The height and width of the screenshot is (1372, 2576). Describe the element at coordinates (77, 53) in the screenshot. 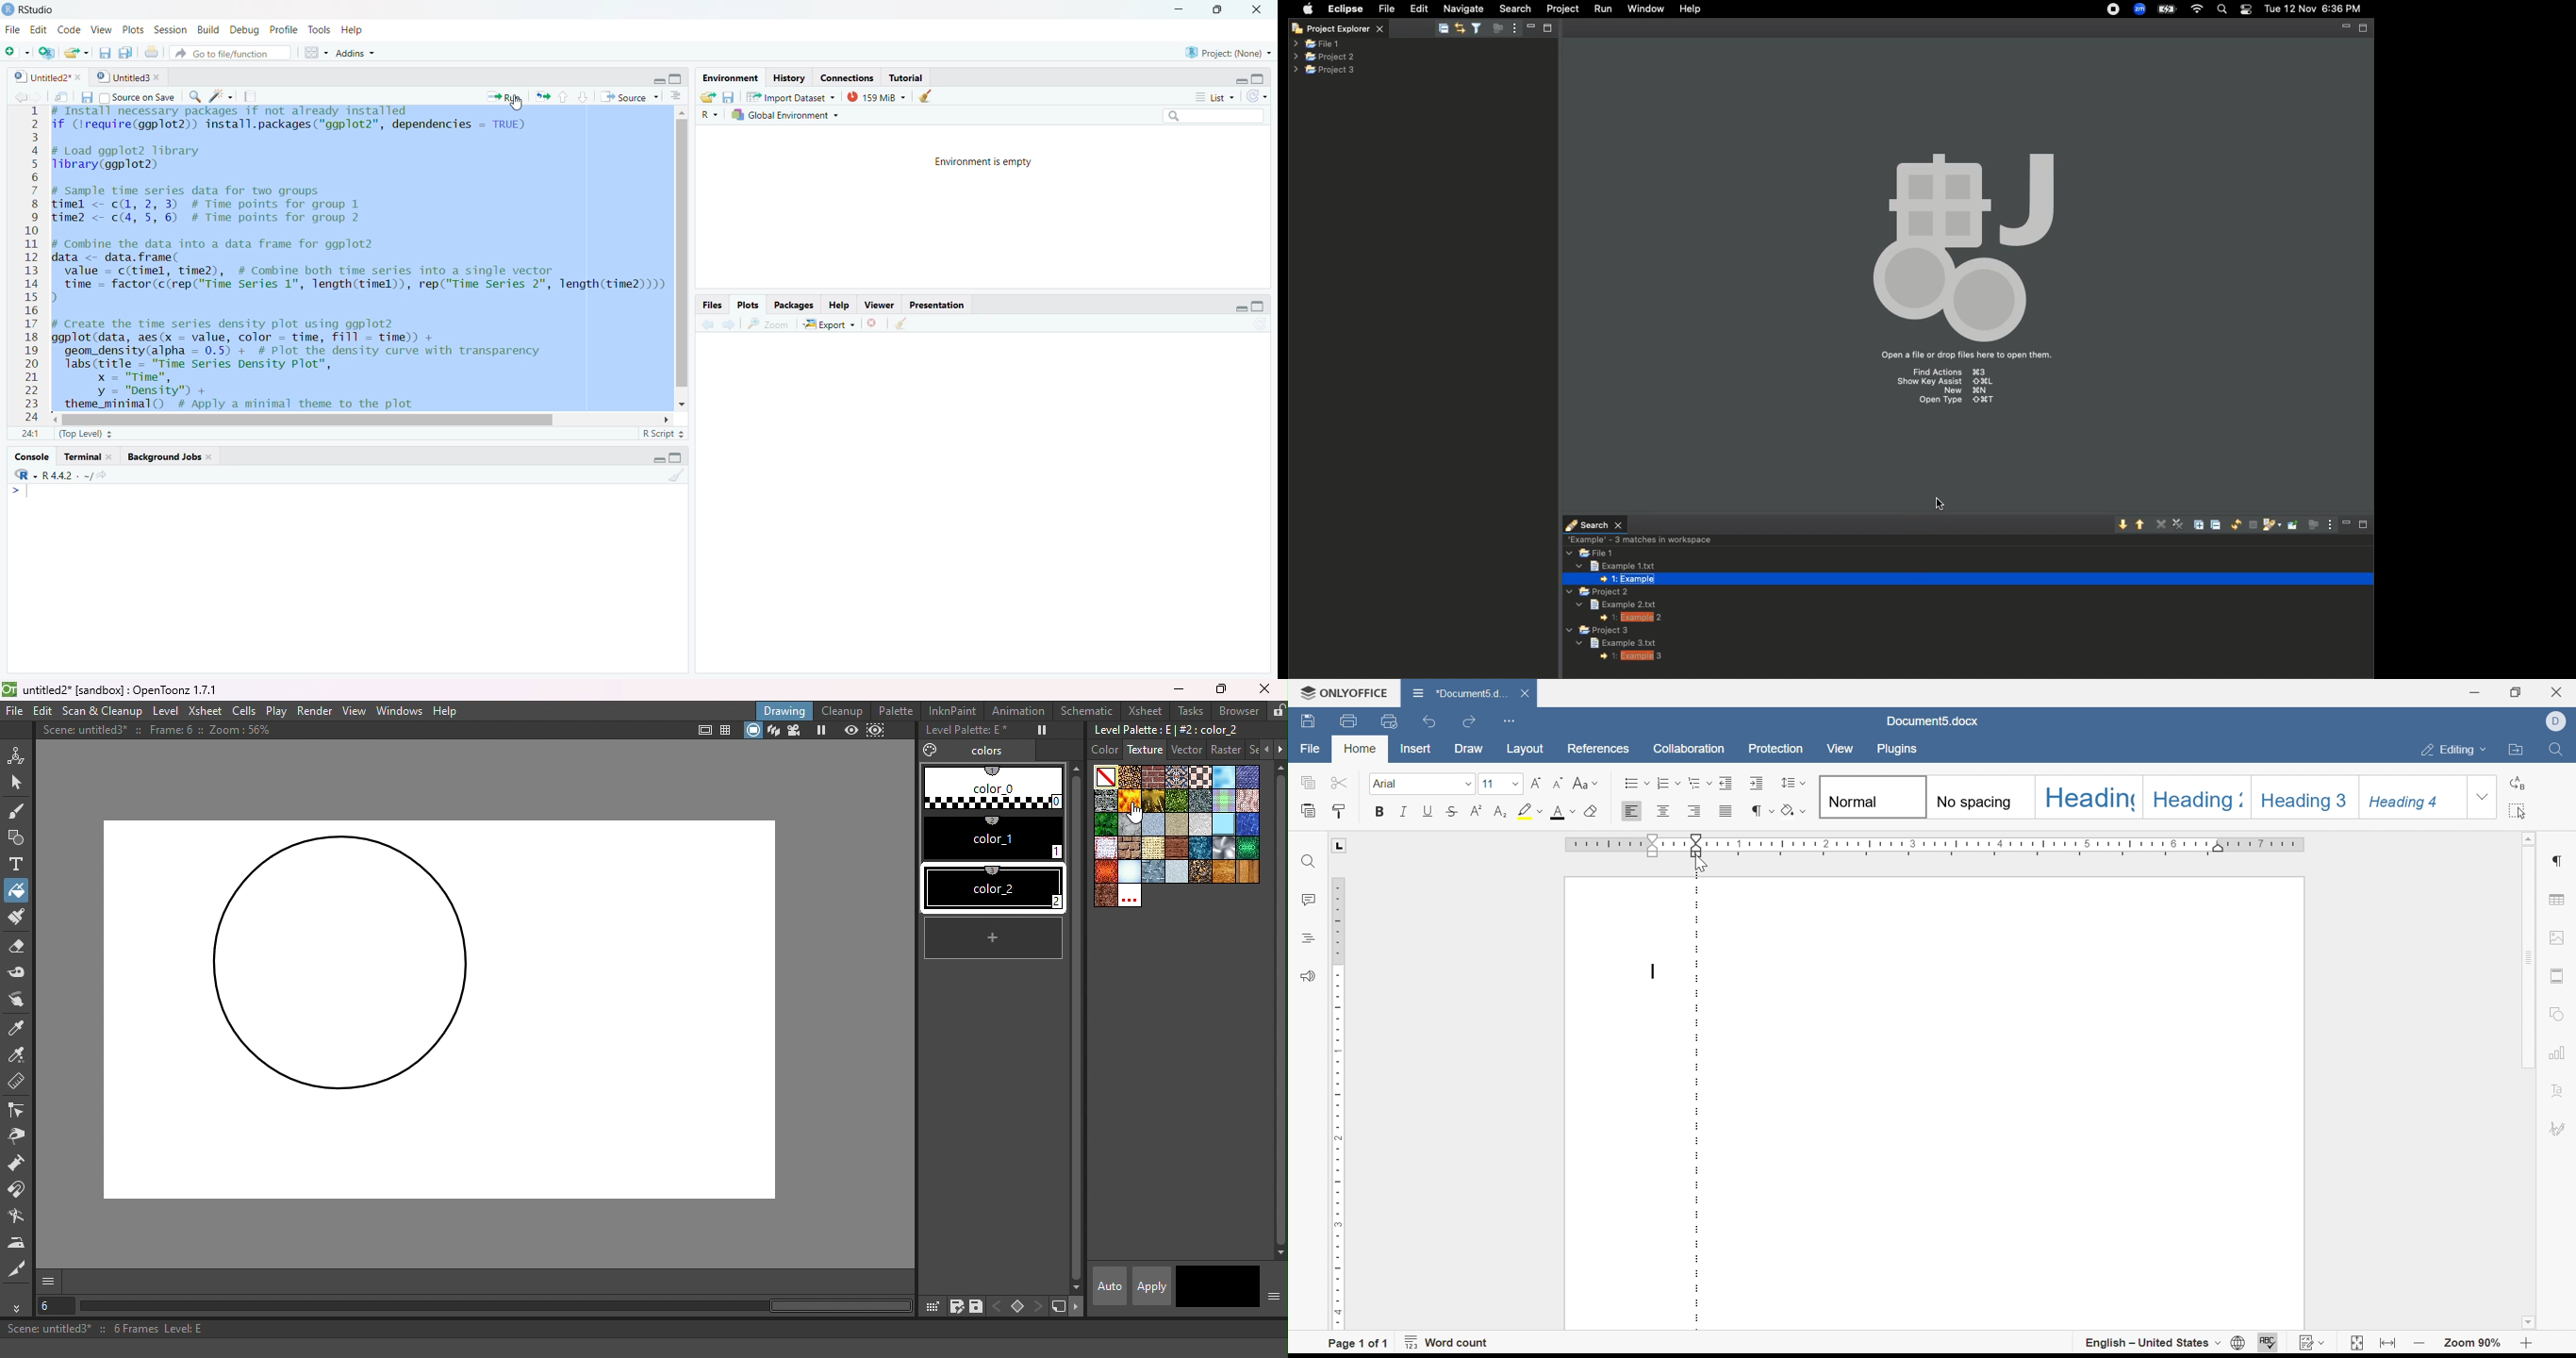

I see `Open existing file` at that location.